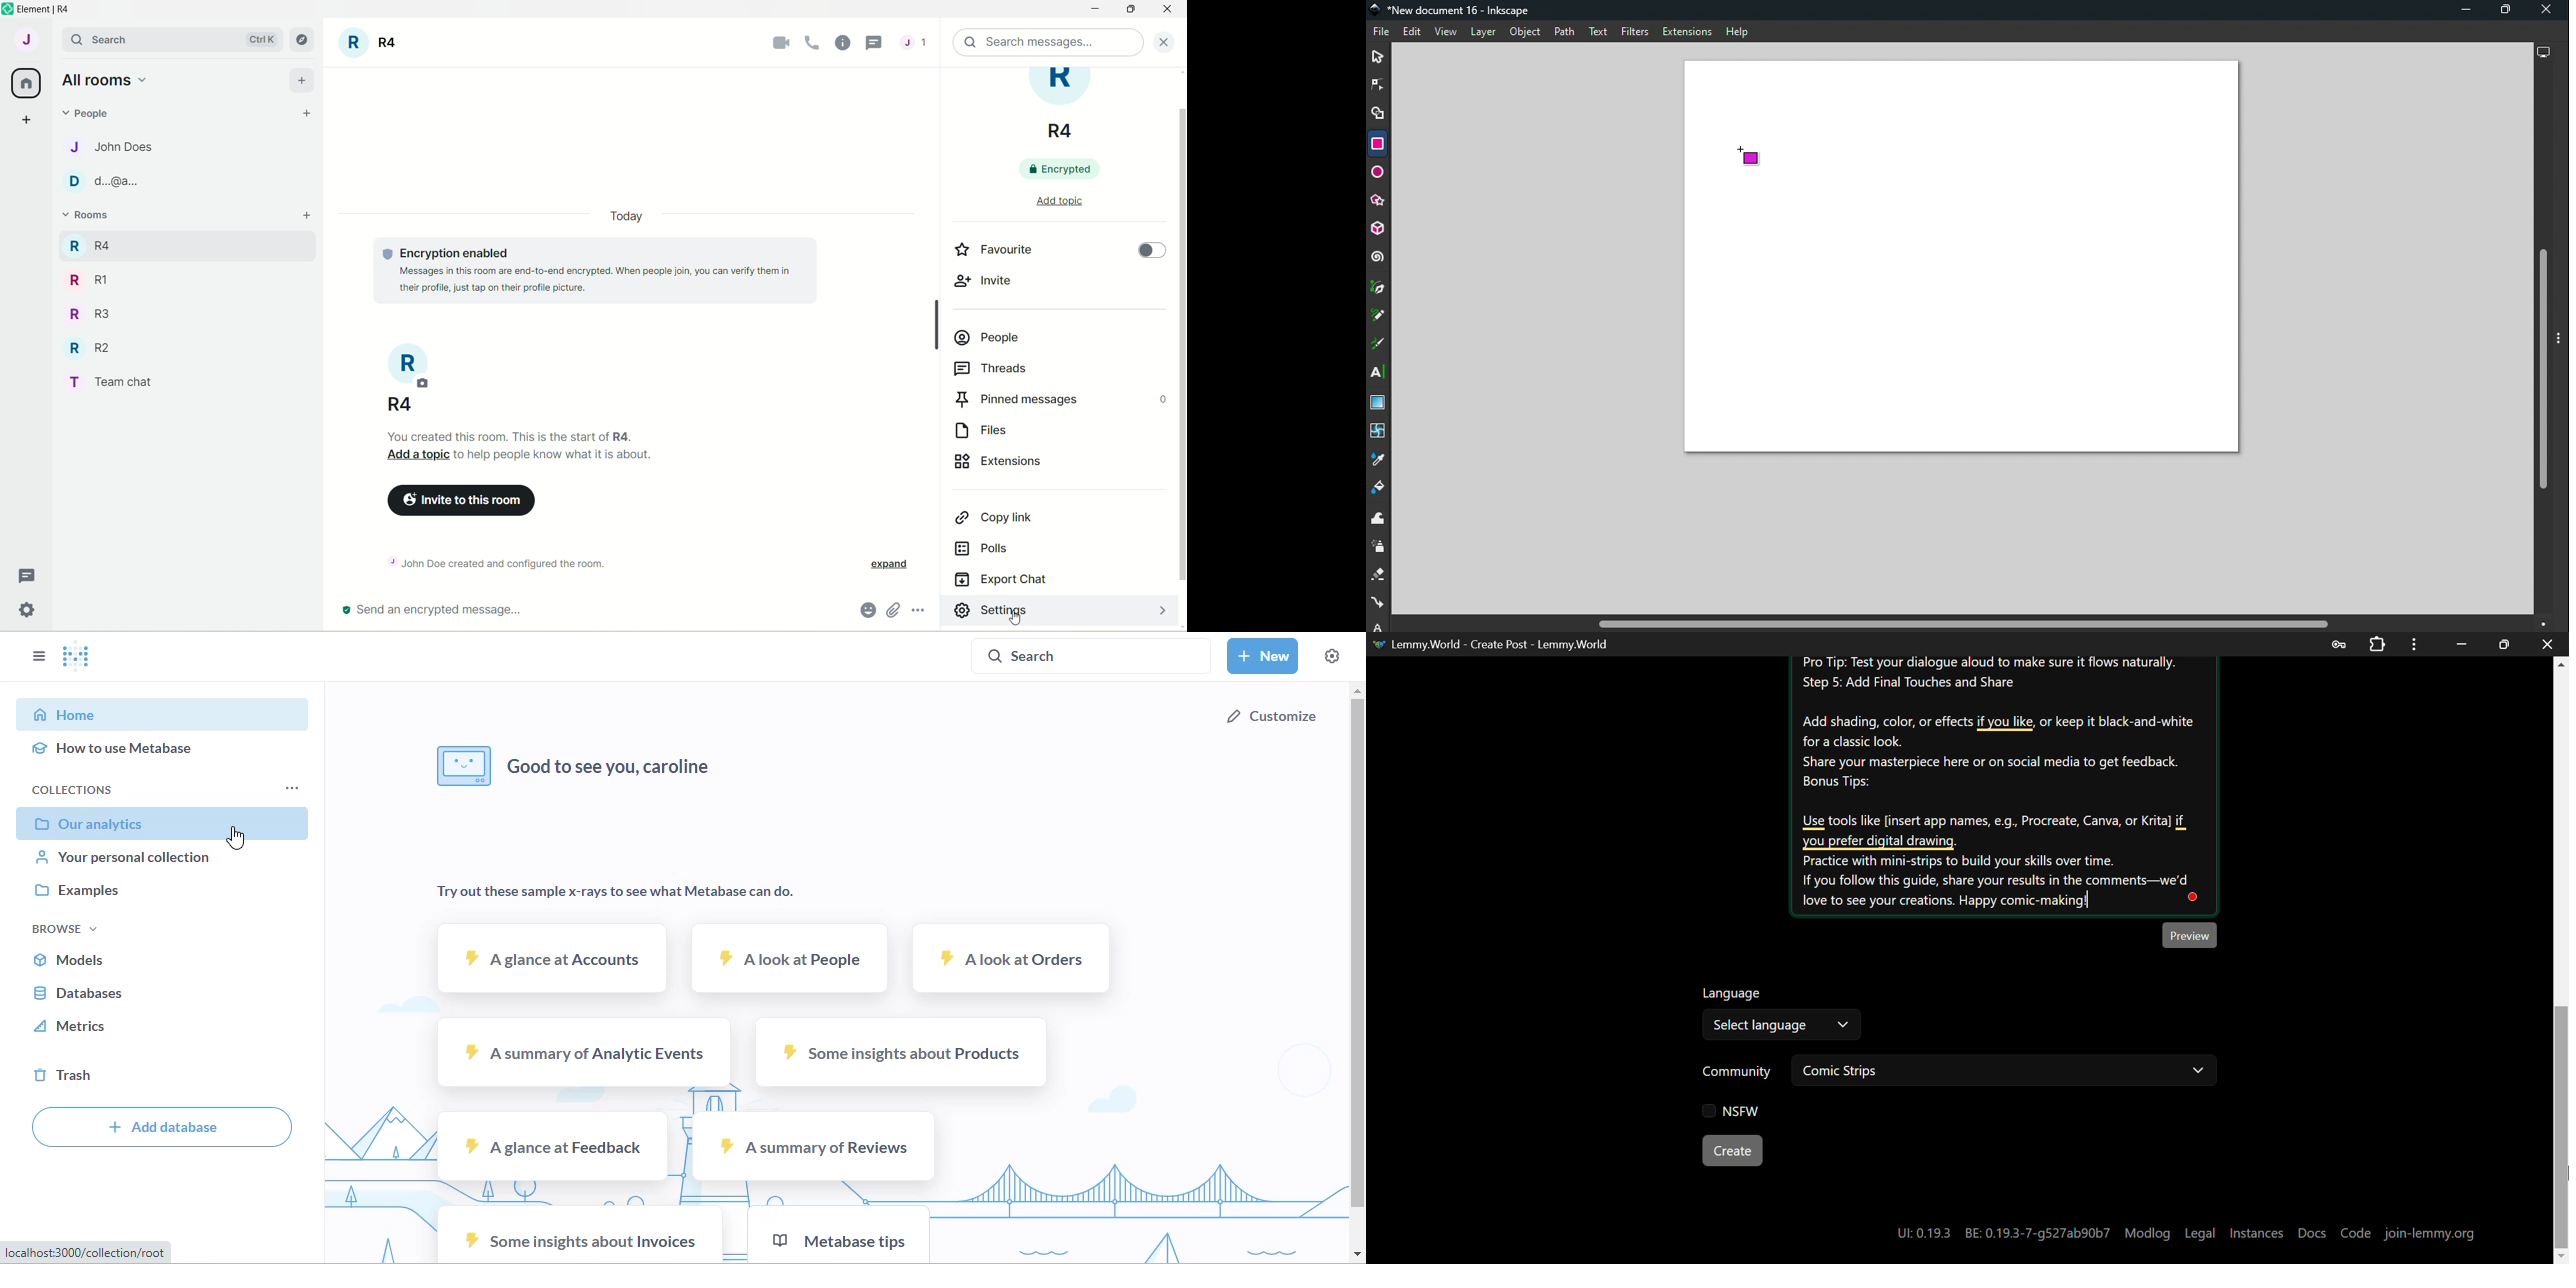 This screenshot has height=1288, width=2576. What do you see at coordinates (2258, 1233) in the screenshot?
I see `Instances` at bounding box center [2258, 1233].